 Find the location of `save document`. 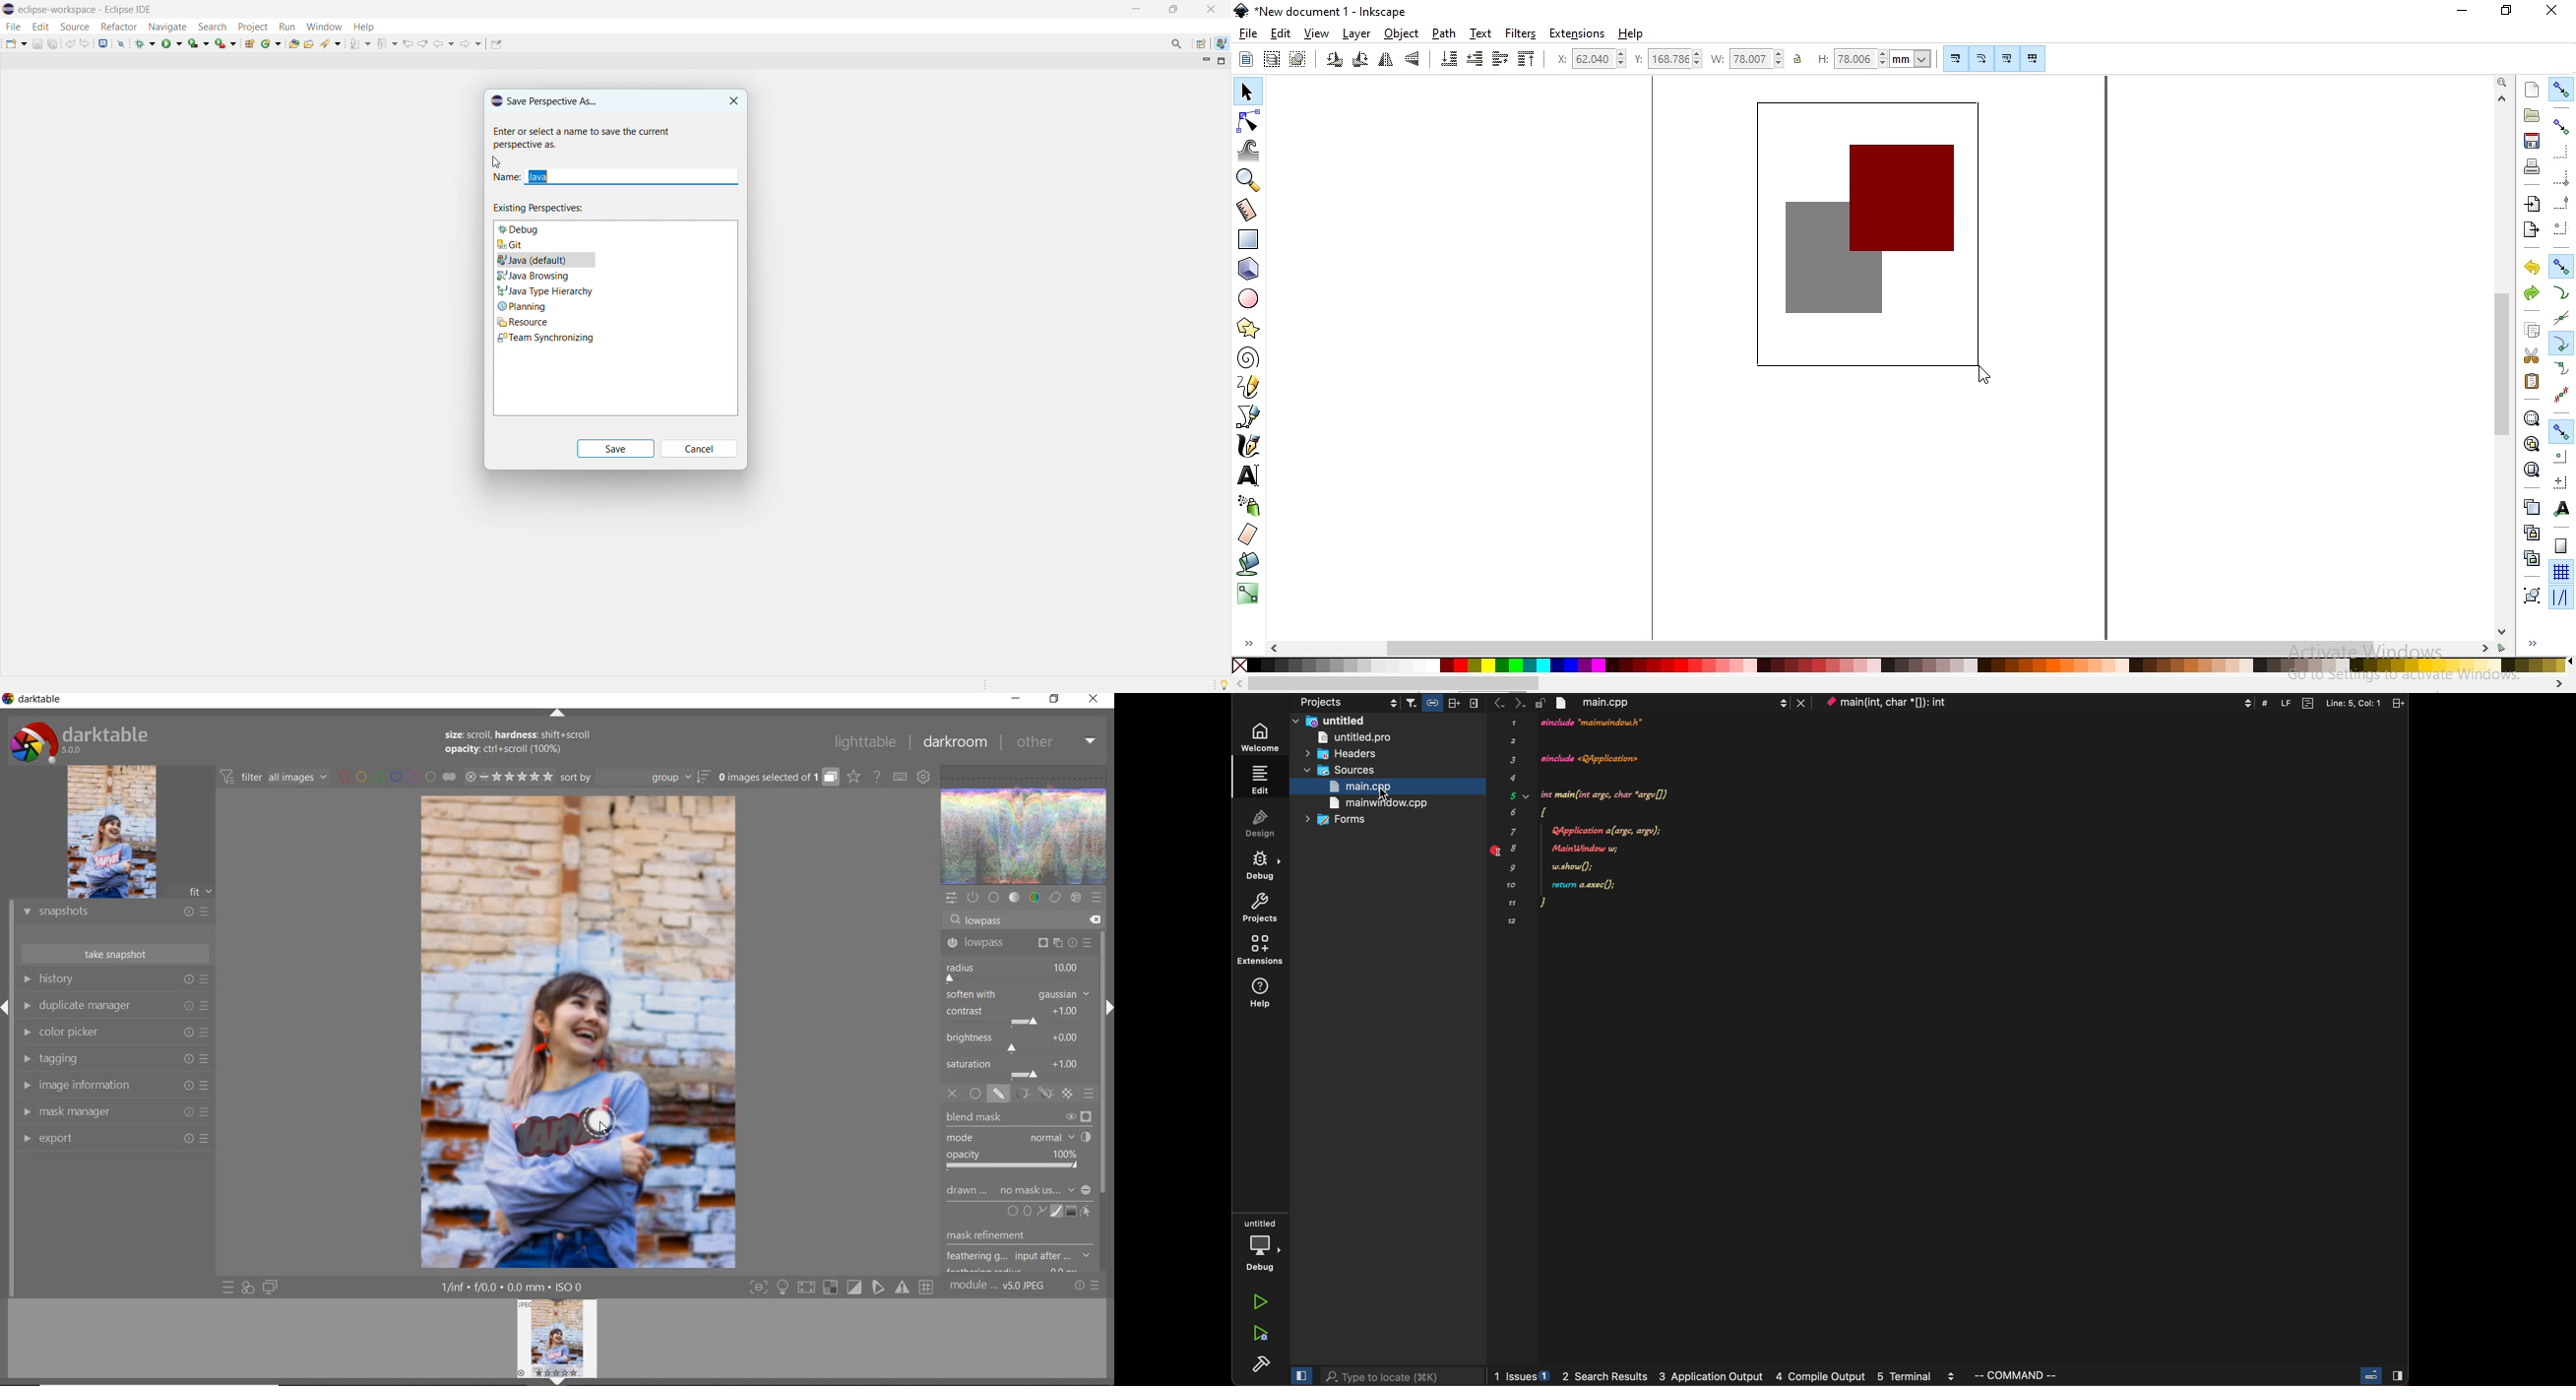

save document is located at coordinates (2530, 141).